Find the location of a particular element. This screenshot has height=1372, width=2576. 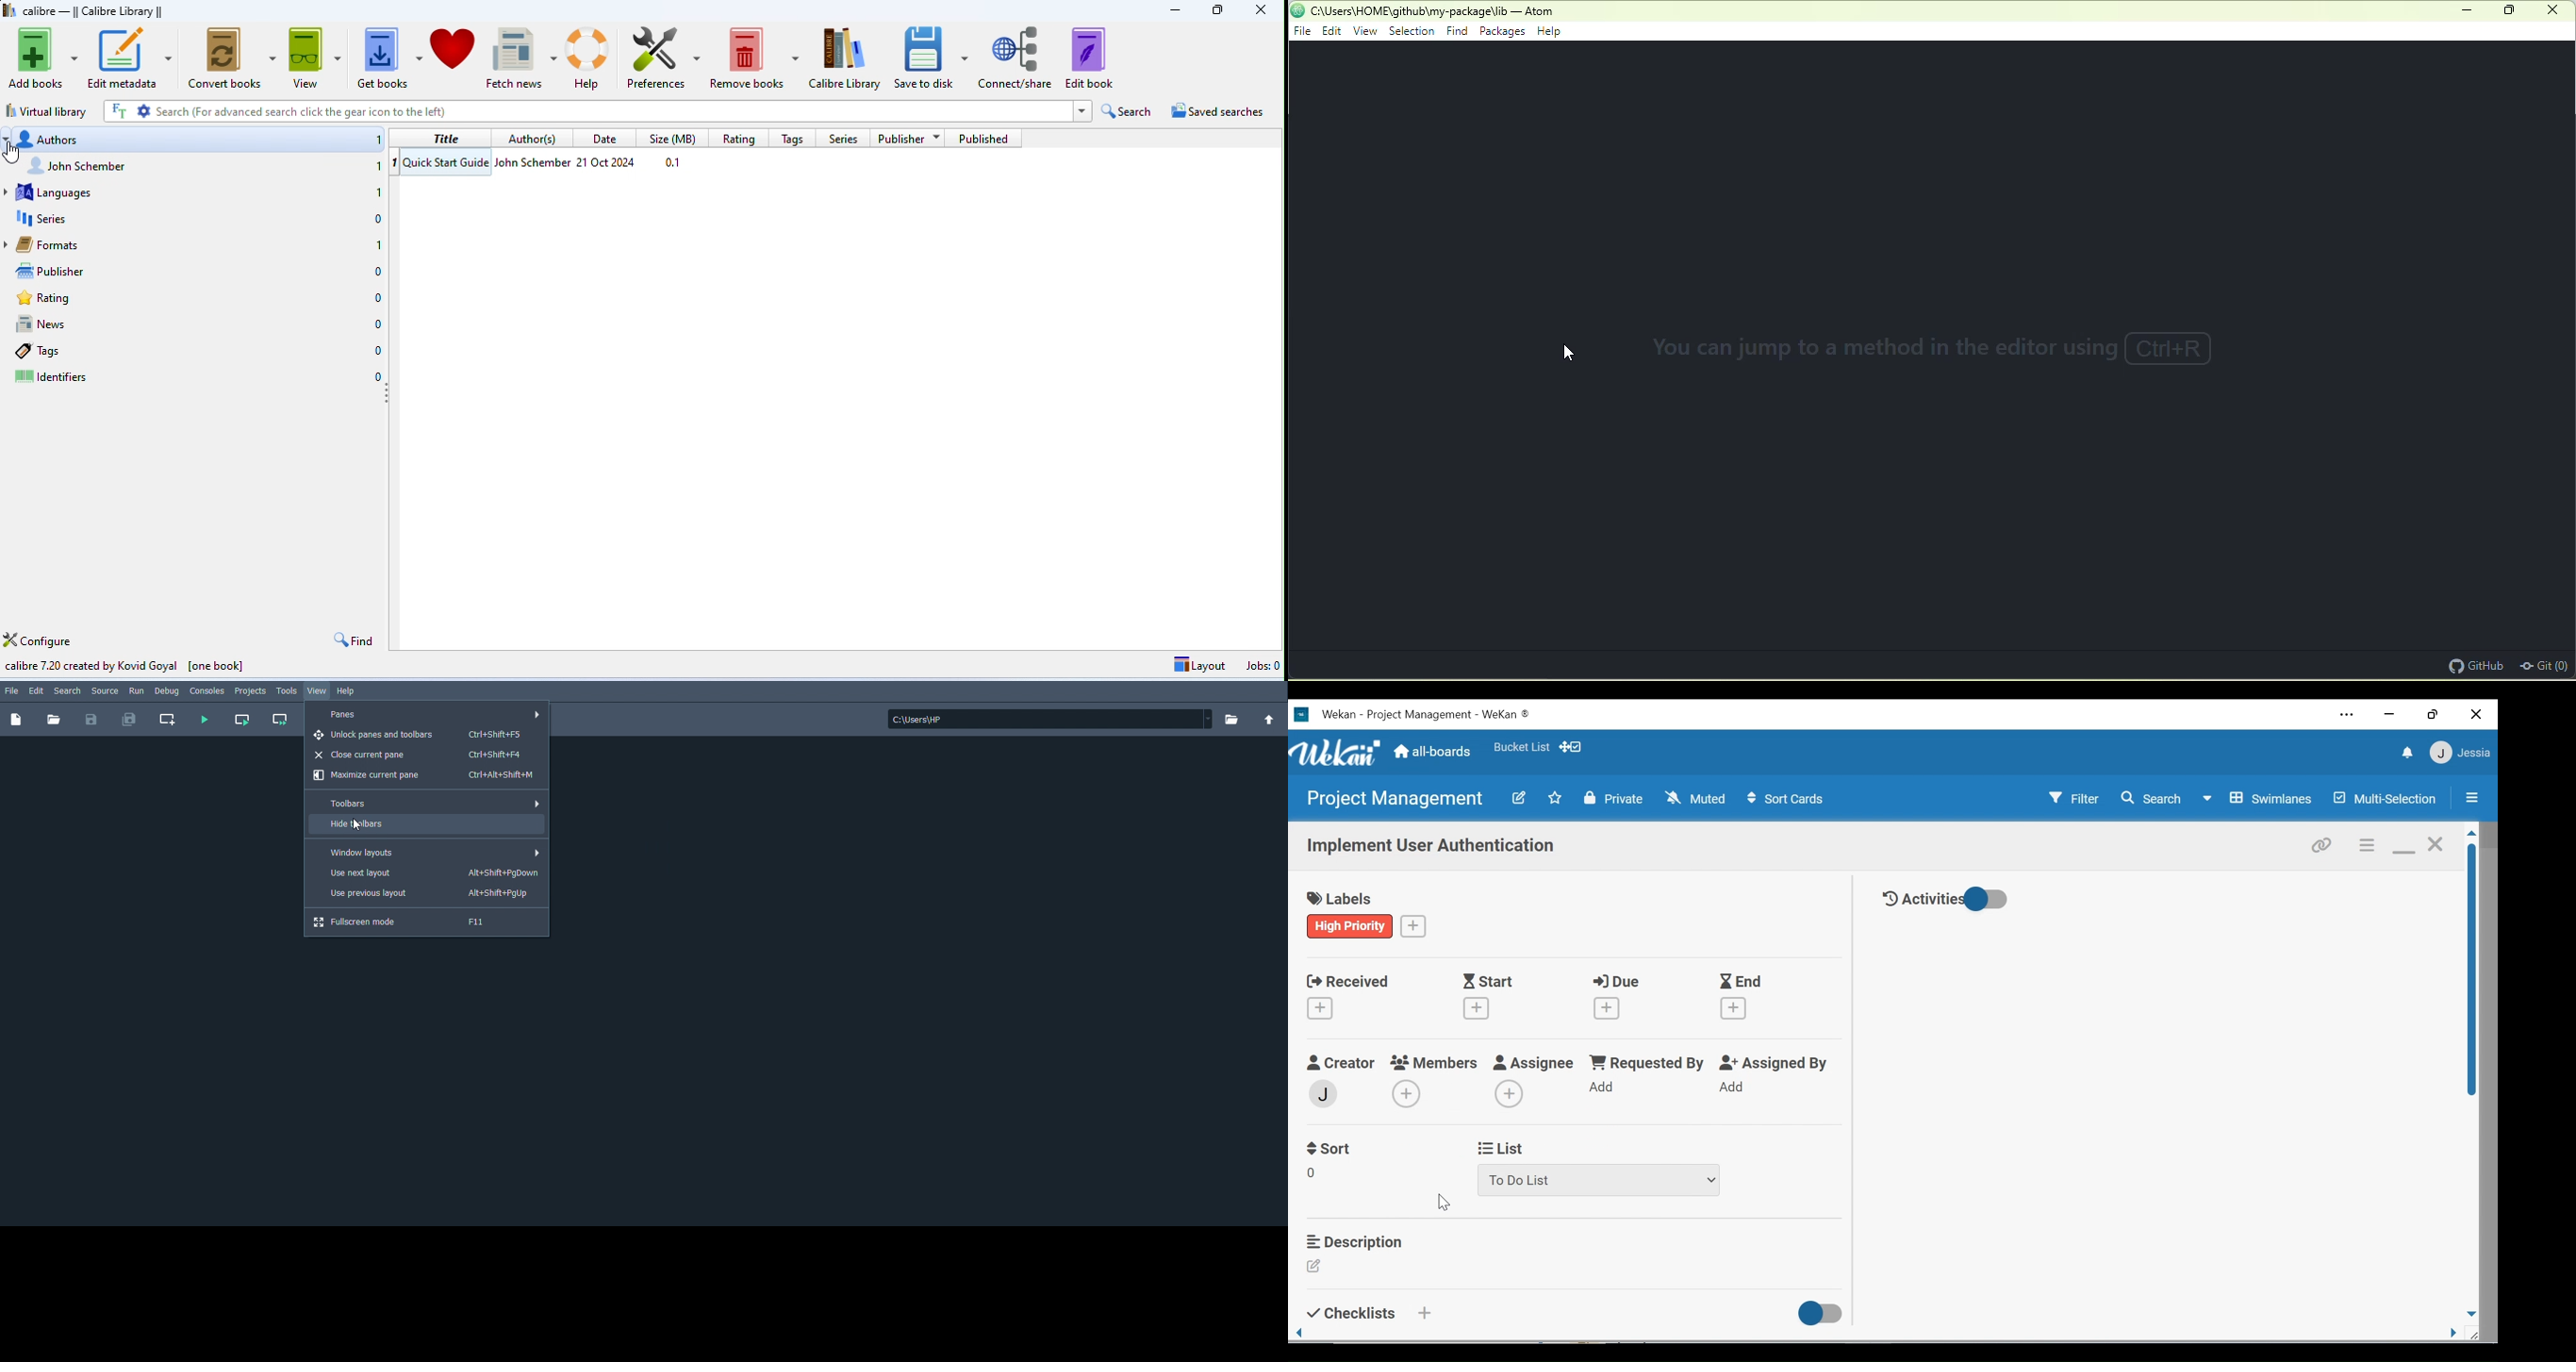

Edit is located at coordinates (36, 690).